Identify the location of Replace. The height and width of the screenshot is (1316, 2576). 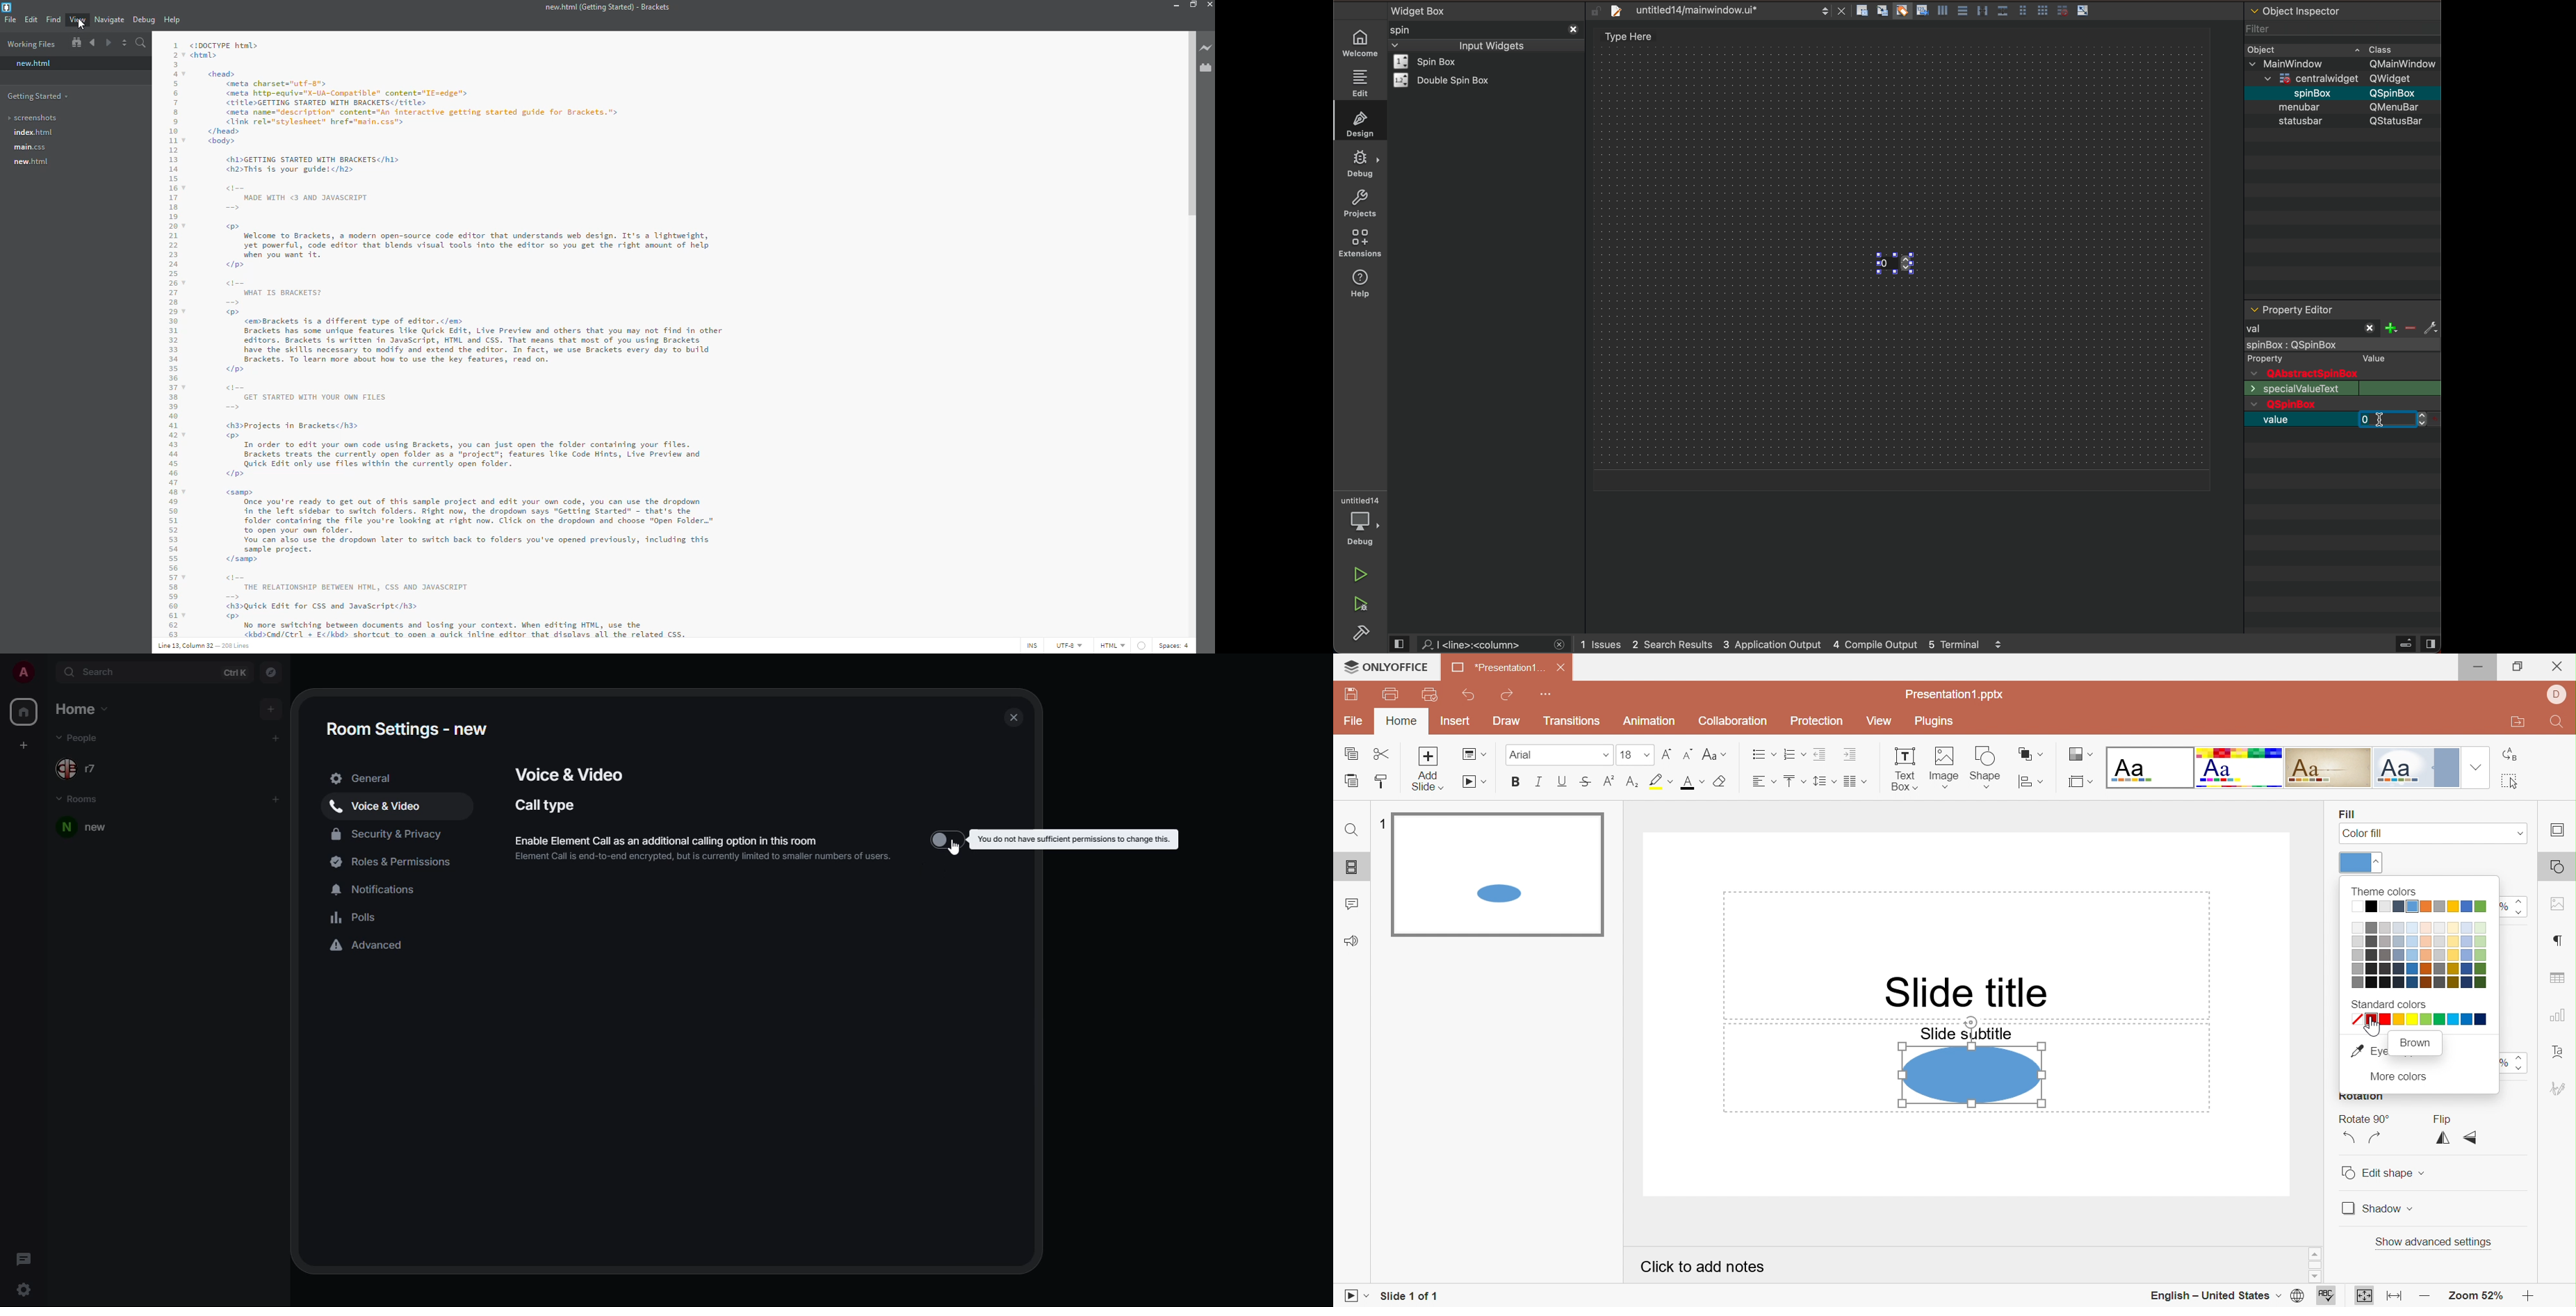
(2510, 755).